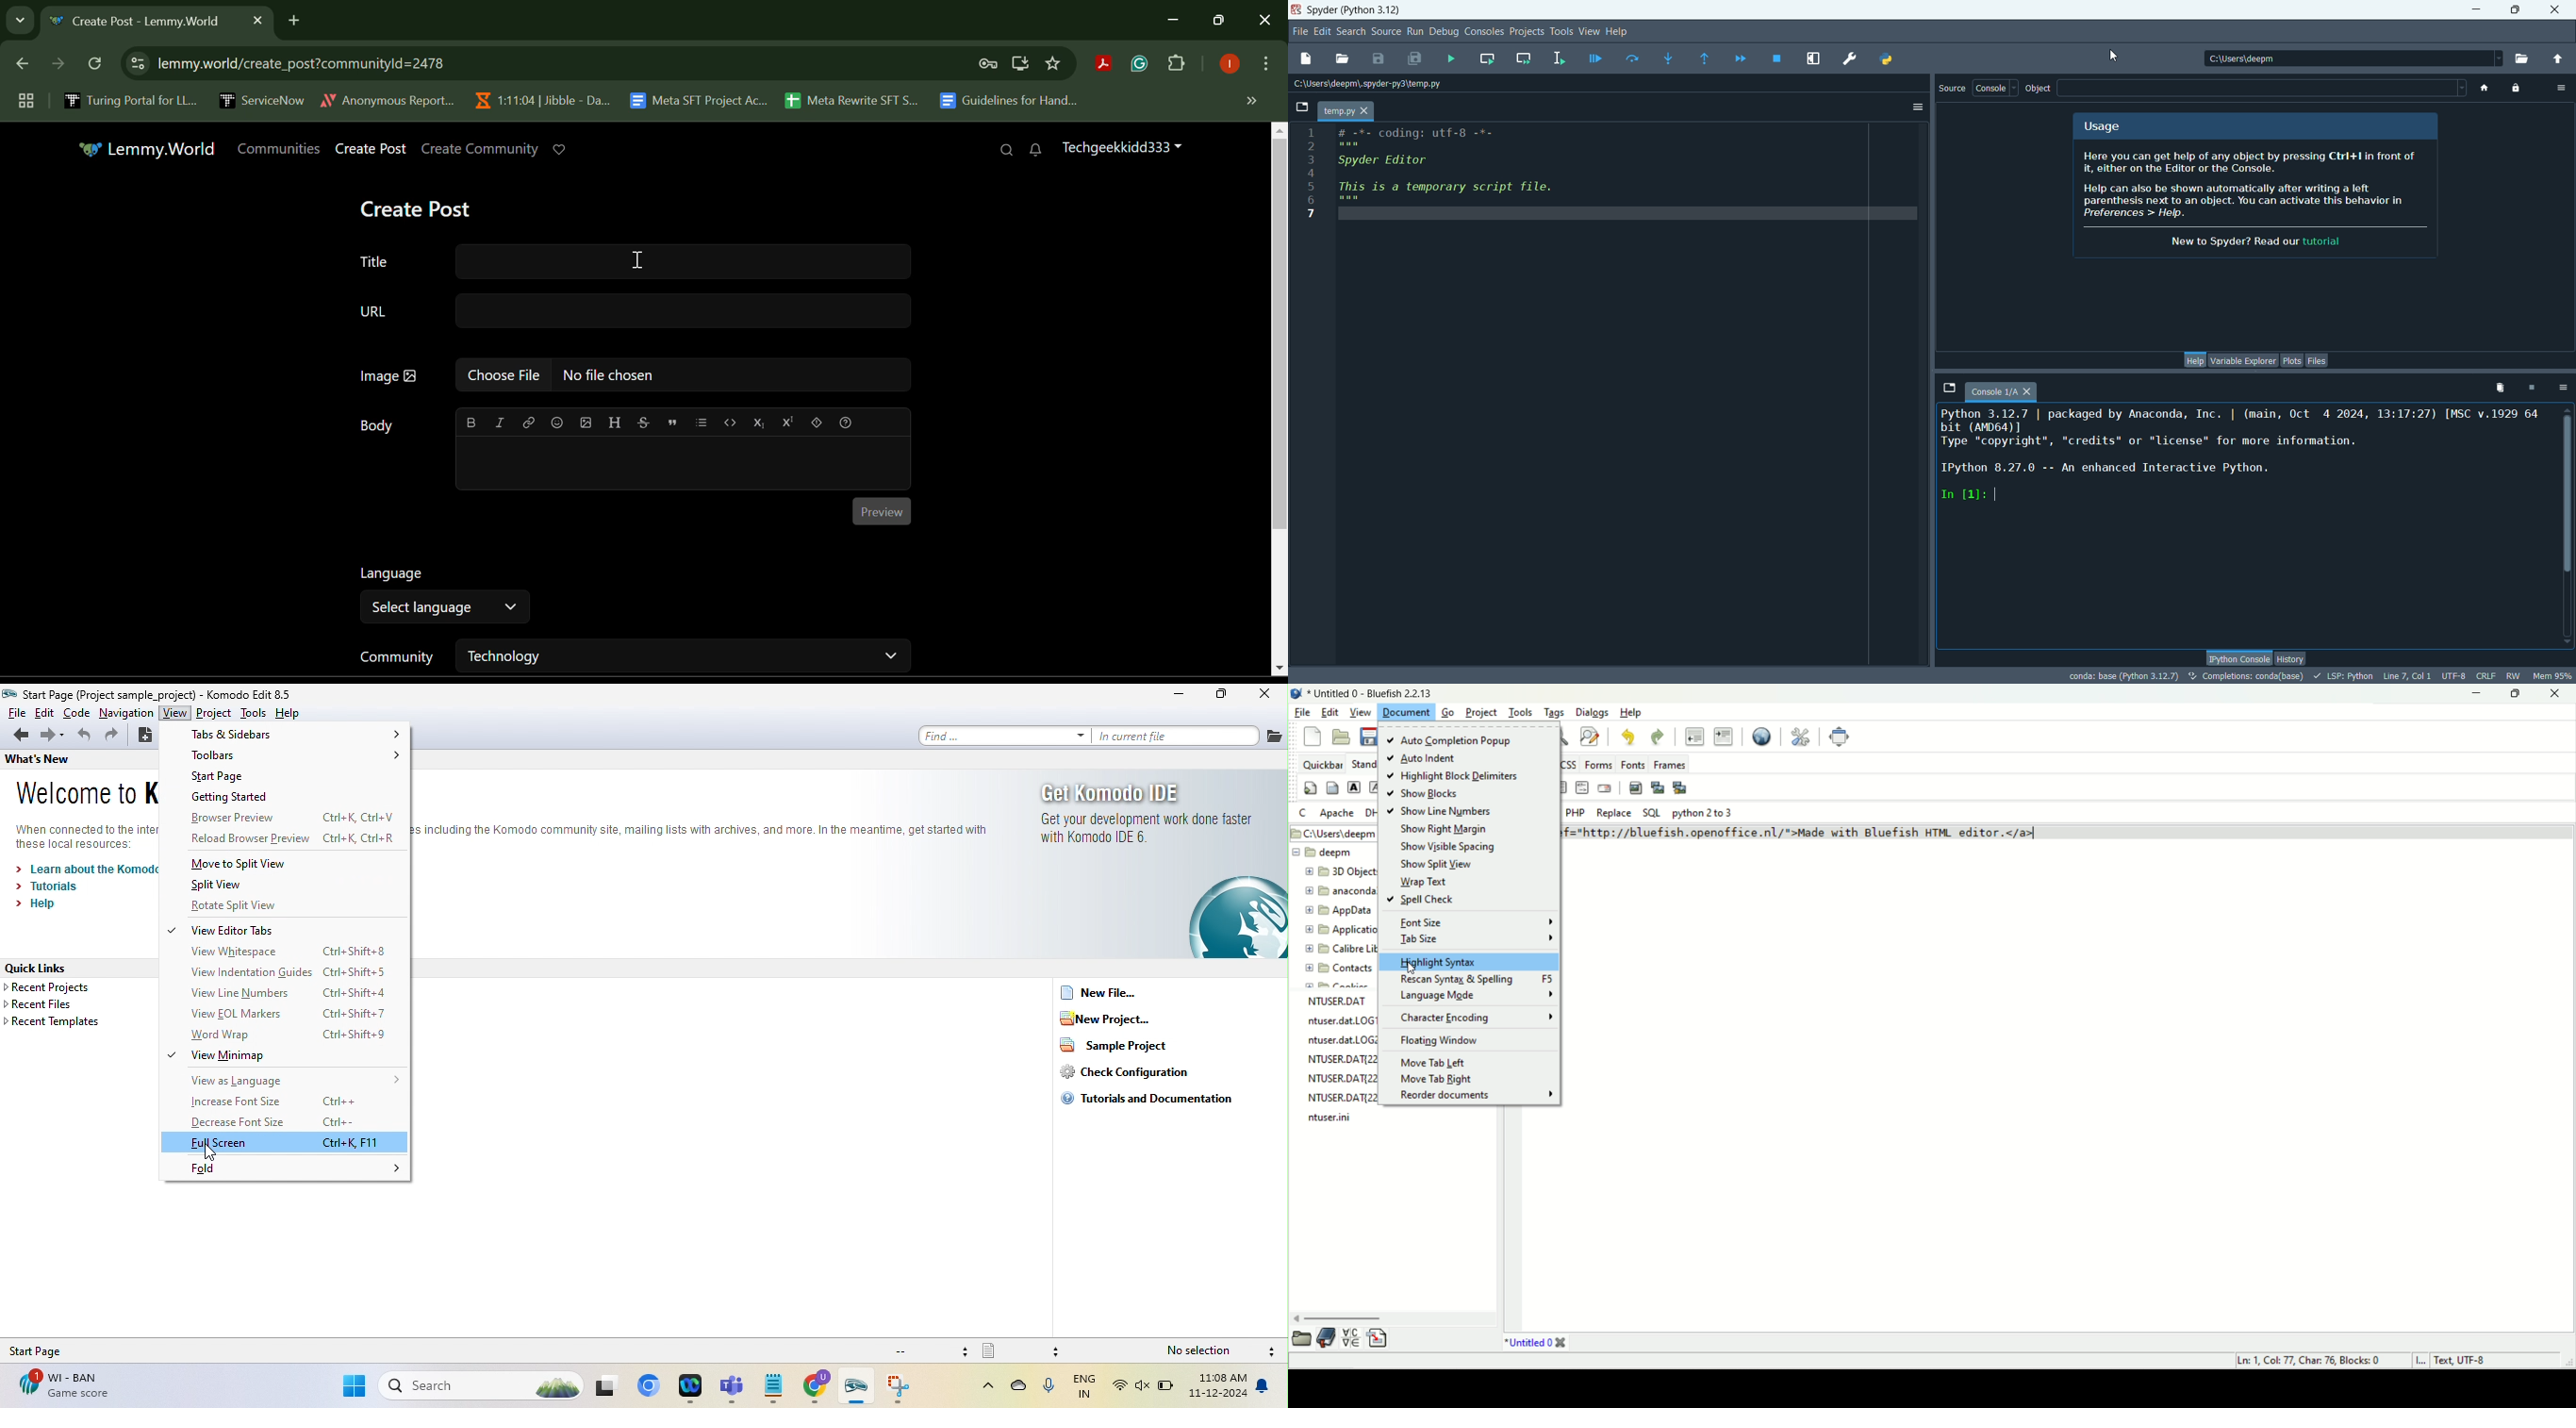 The width and height of the screenshot is (2576, 1428). Describe the element at coordinates (372, 150) in the screenshot. I see `Create Post` at that location.